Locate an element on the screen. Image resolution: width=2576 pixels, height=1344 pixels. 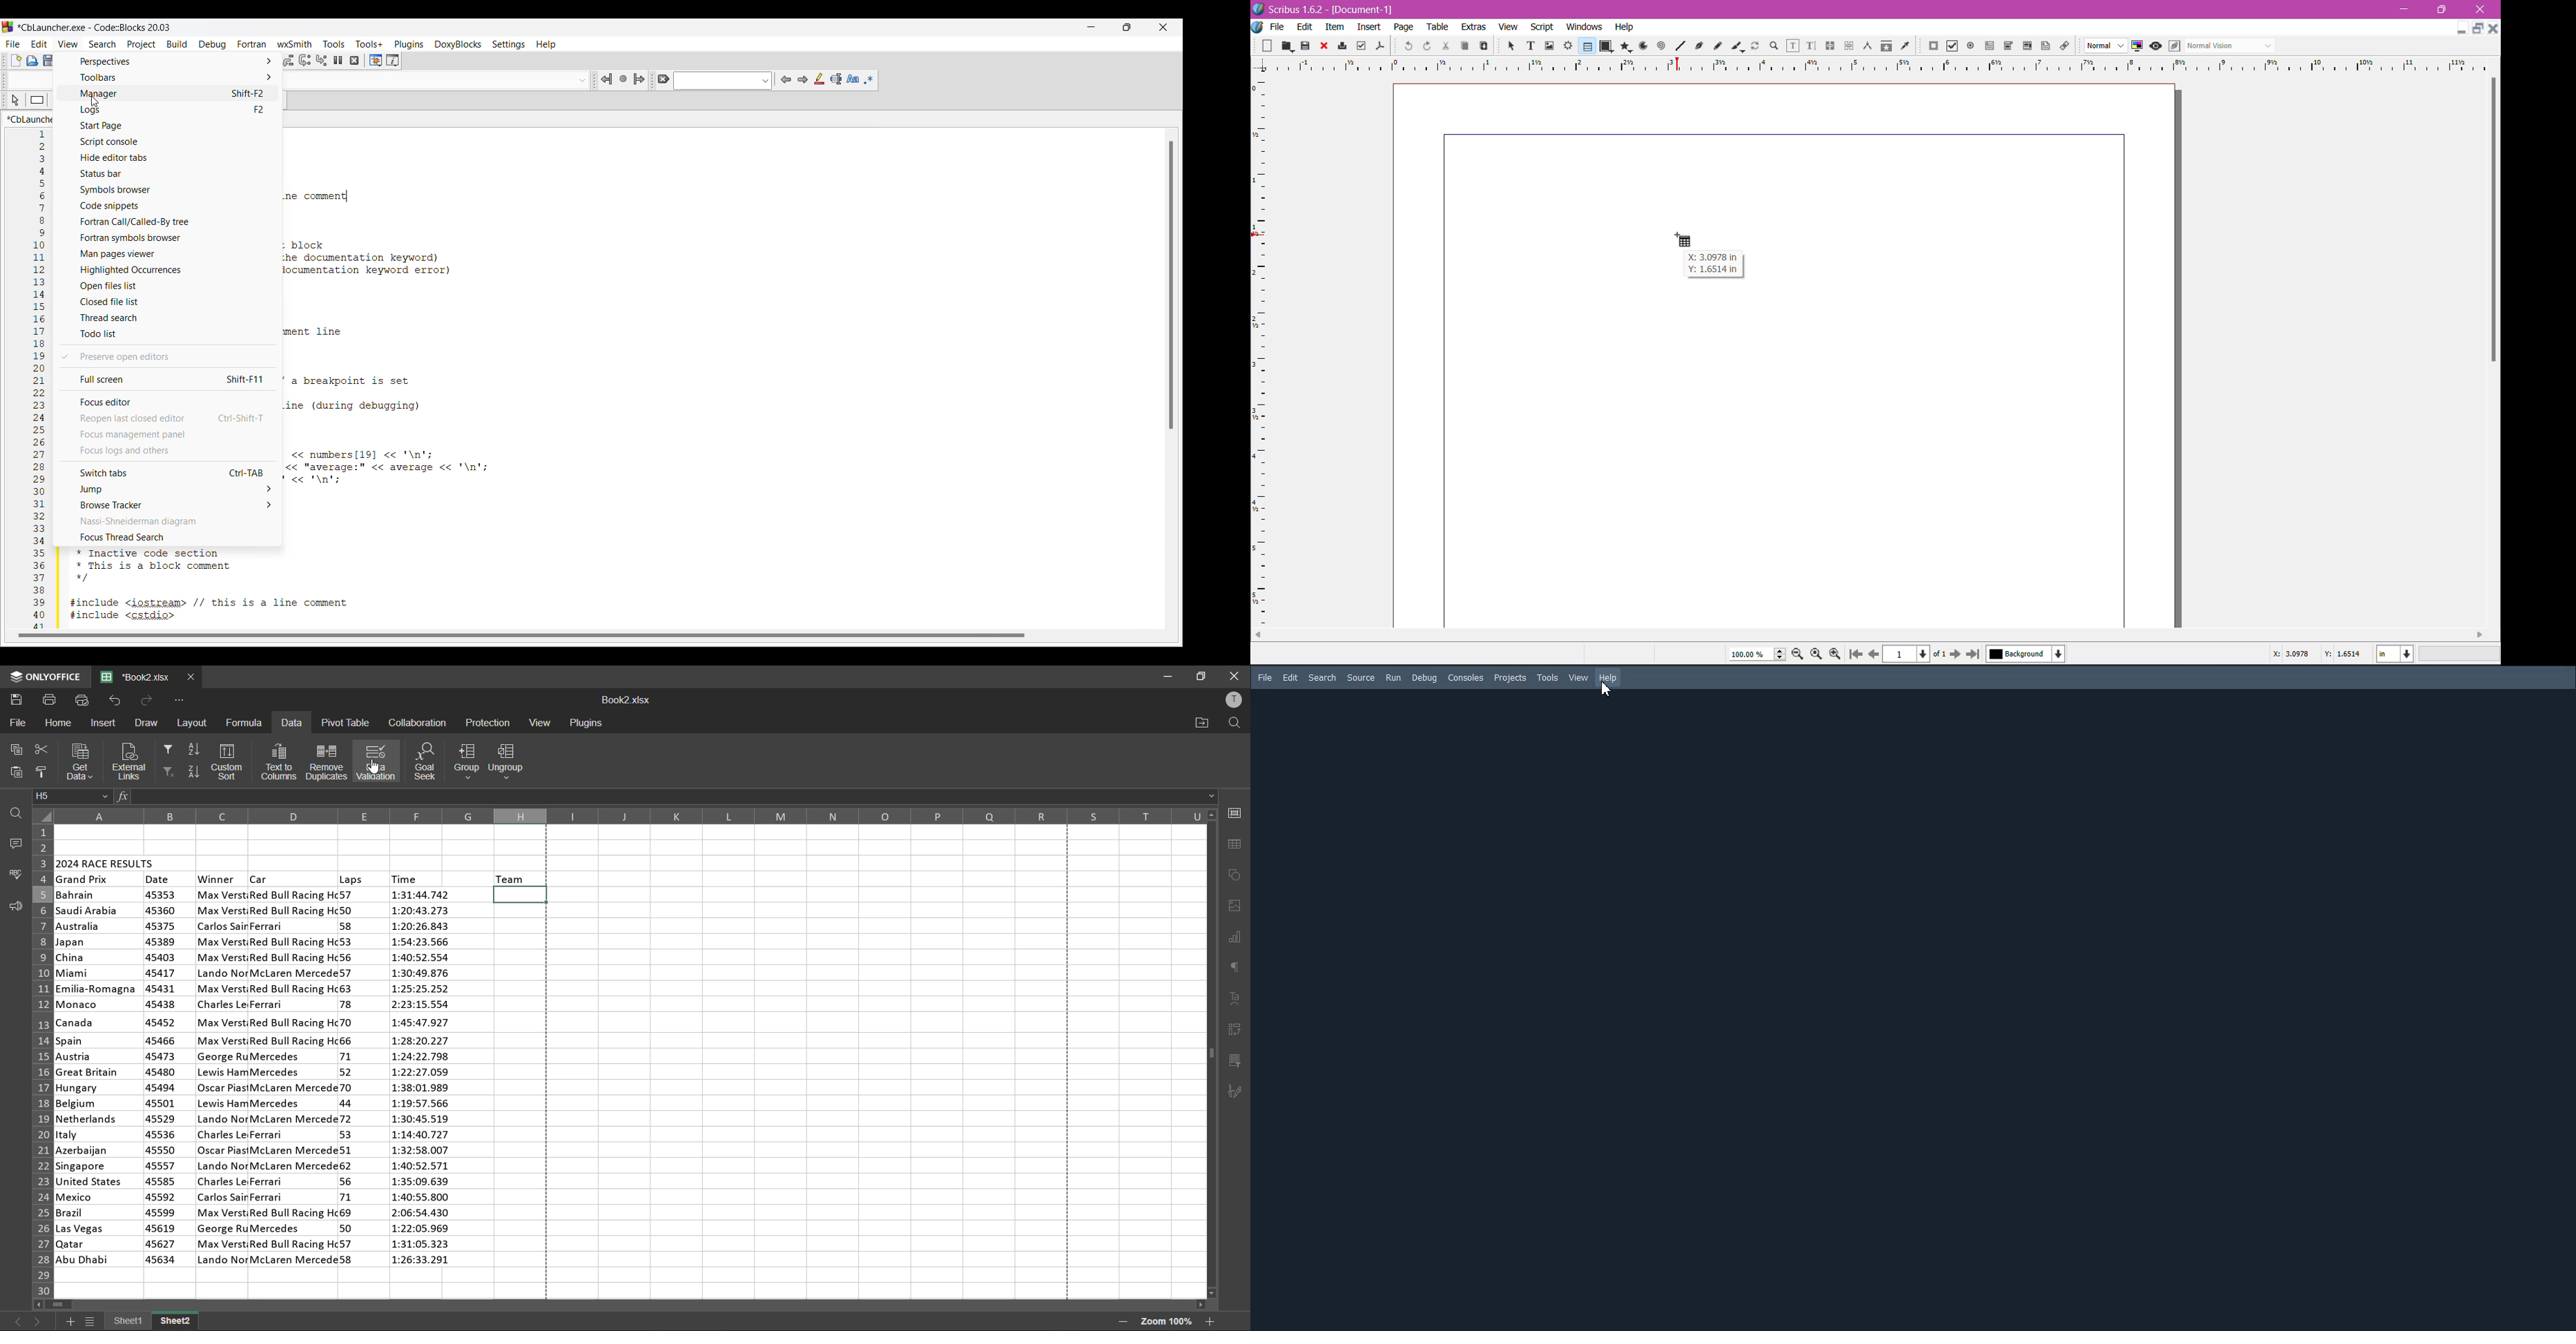
cursor is located at coordinates (16, 103).